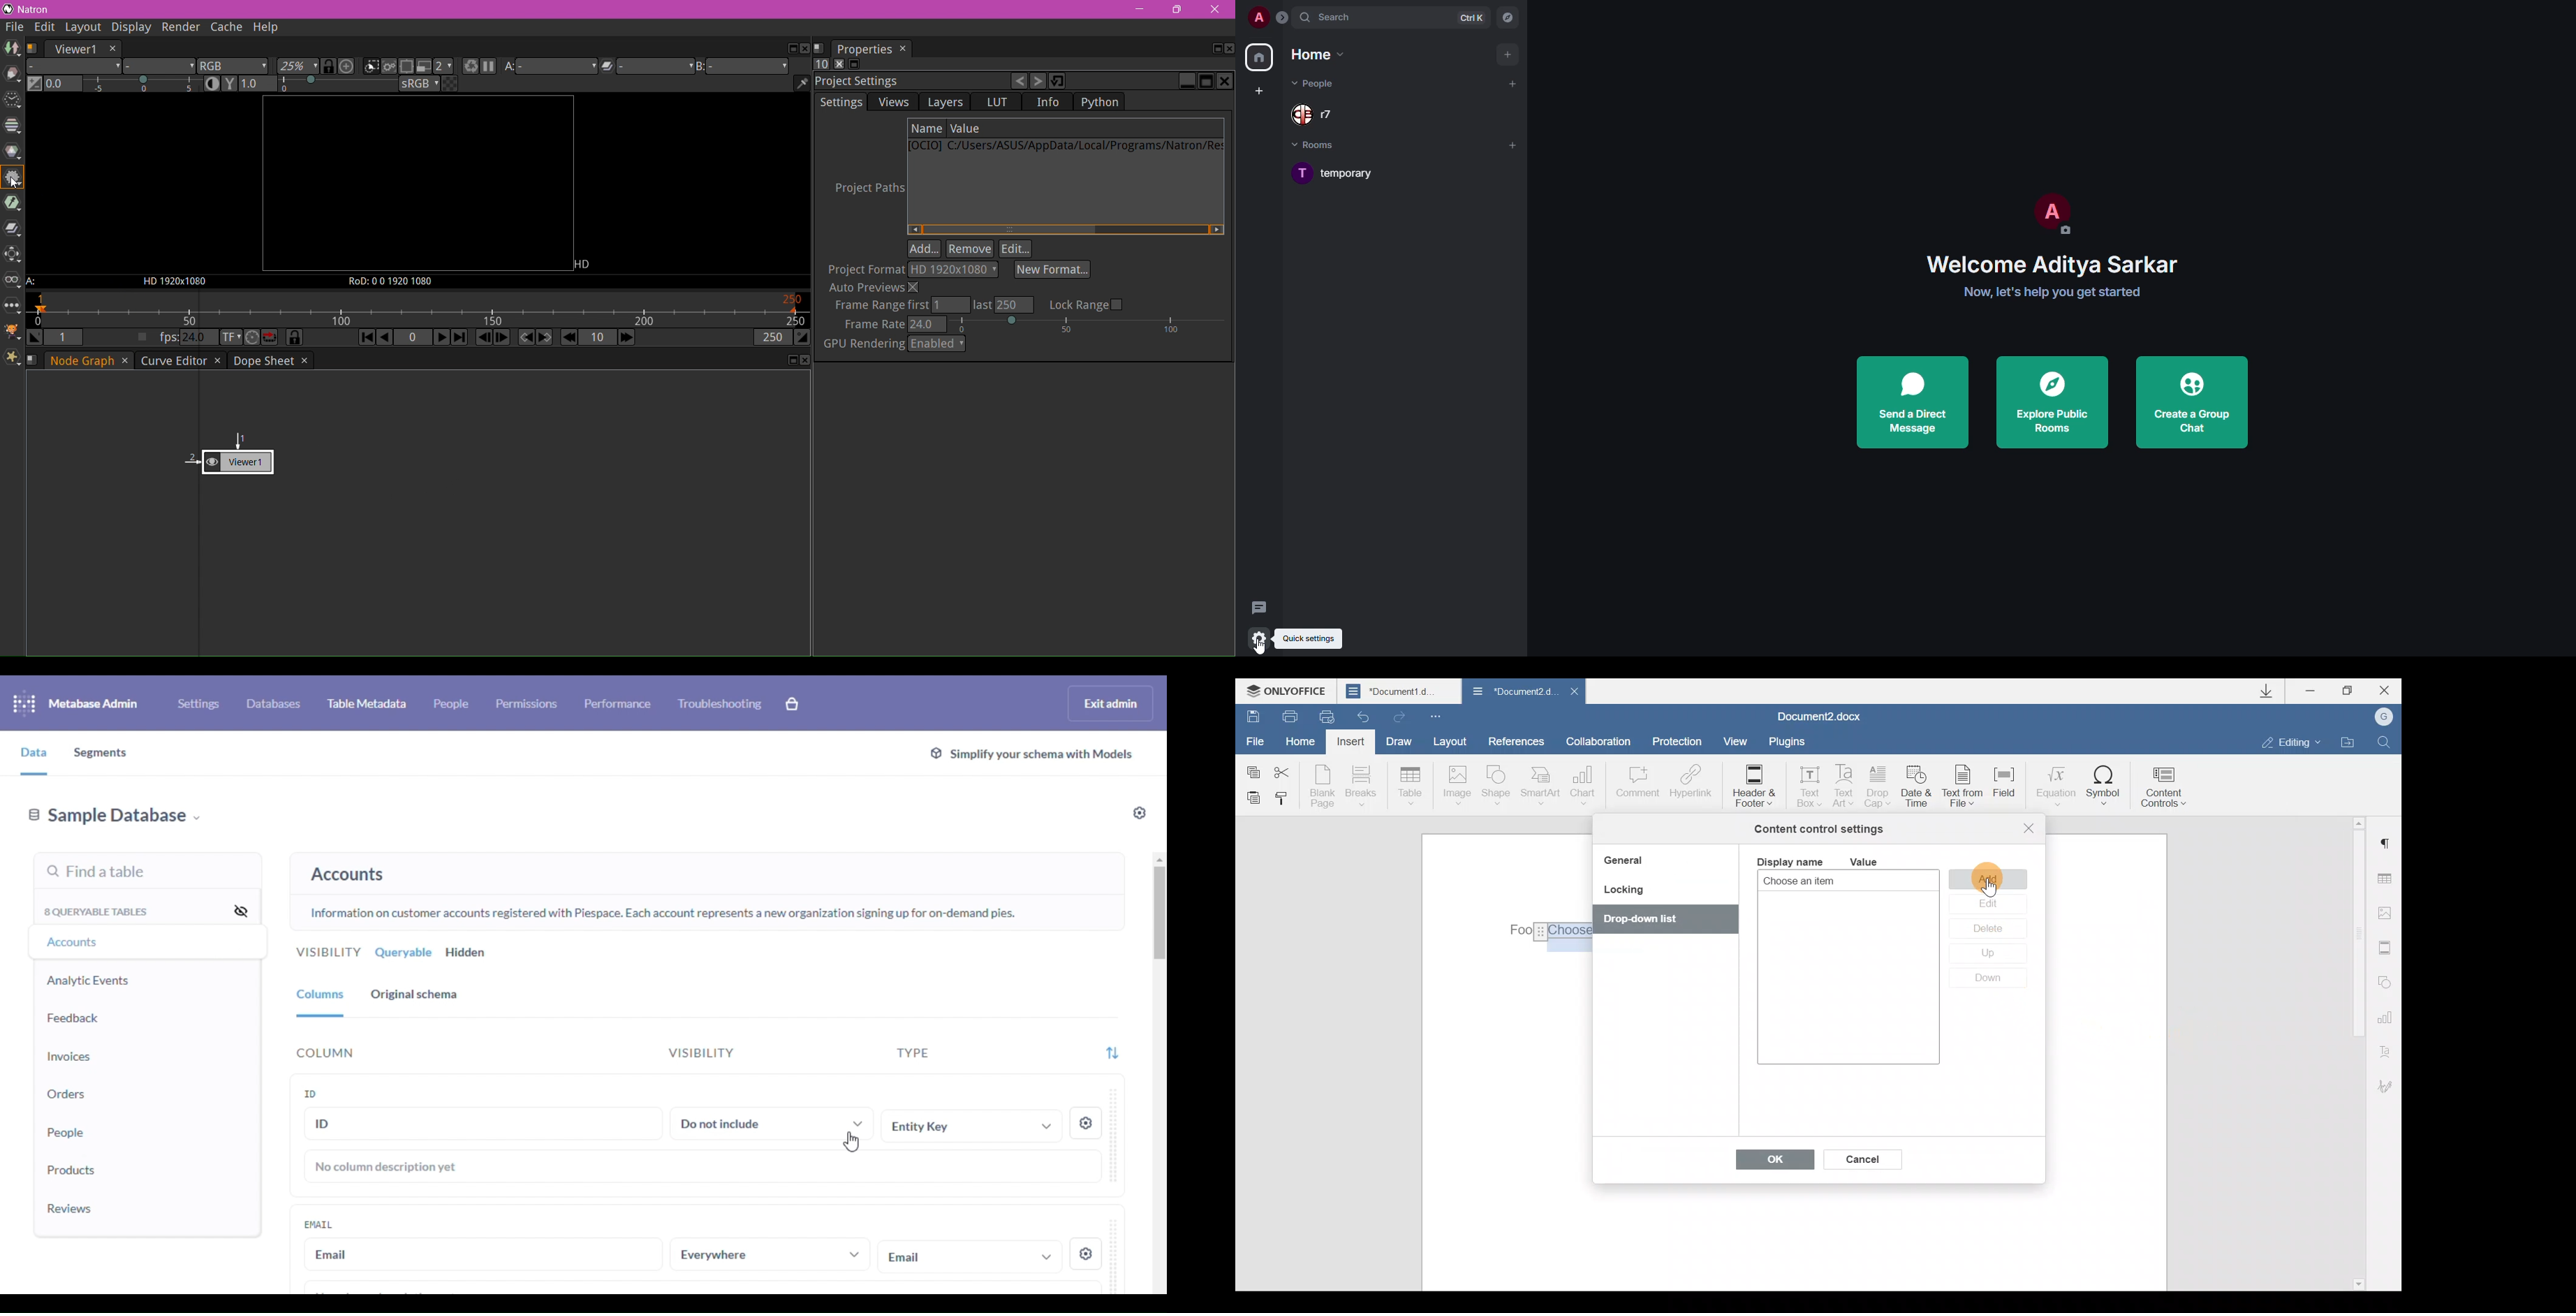 The height and width of the screenshot is (1316, 2576). I want to click on ctrl K, so click(1471, 17).